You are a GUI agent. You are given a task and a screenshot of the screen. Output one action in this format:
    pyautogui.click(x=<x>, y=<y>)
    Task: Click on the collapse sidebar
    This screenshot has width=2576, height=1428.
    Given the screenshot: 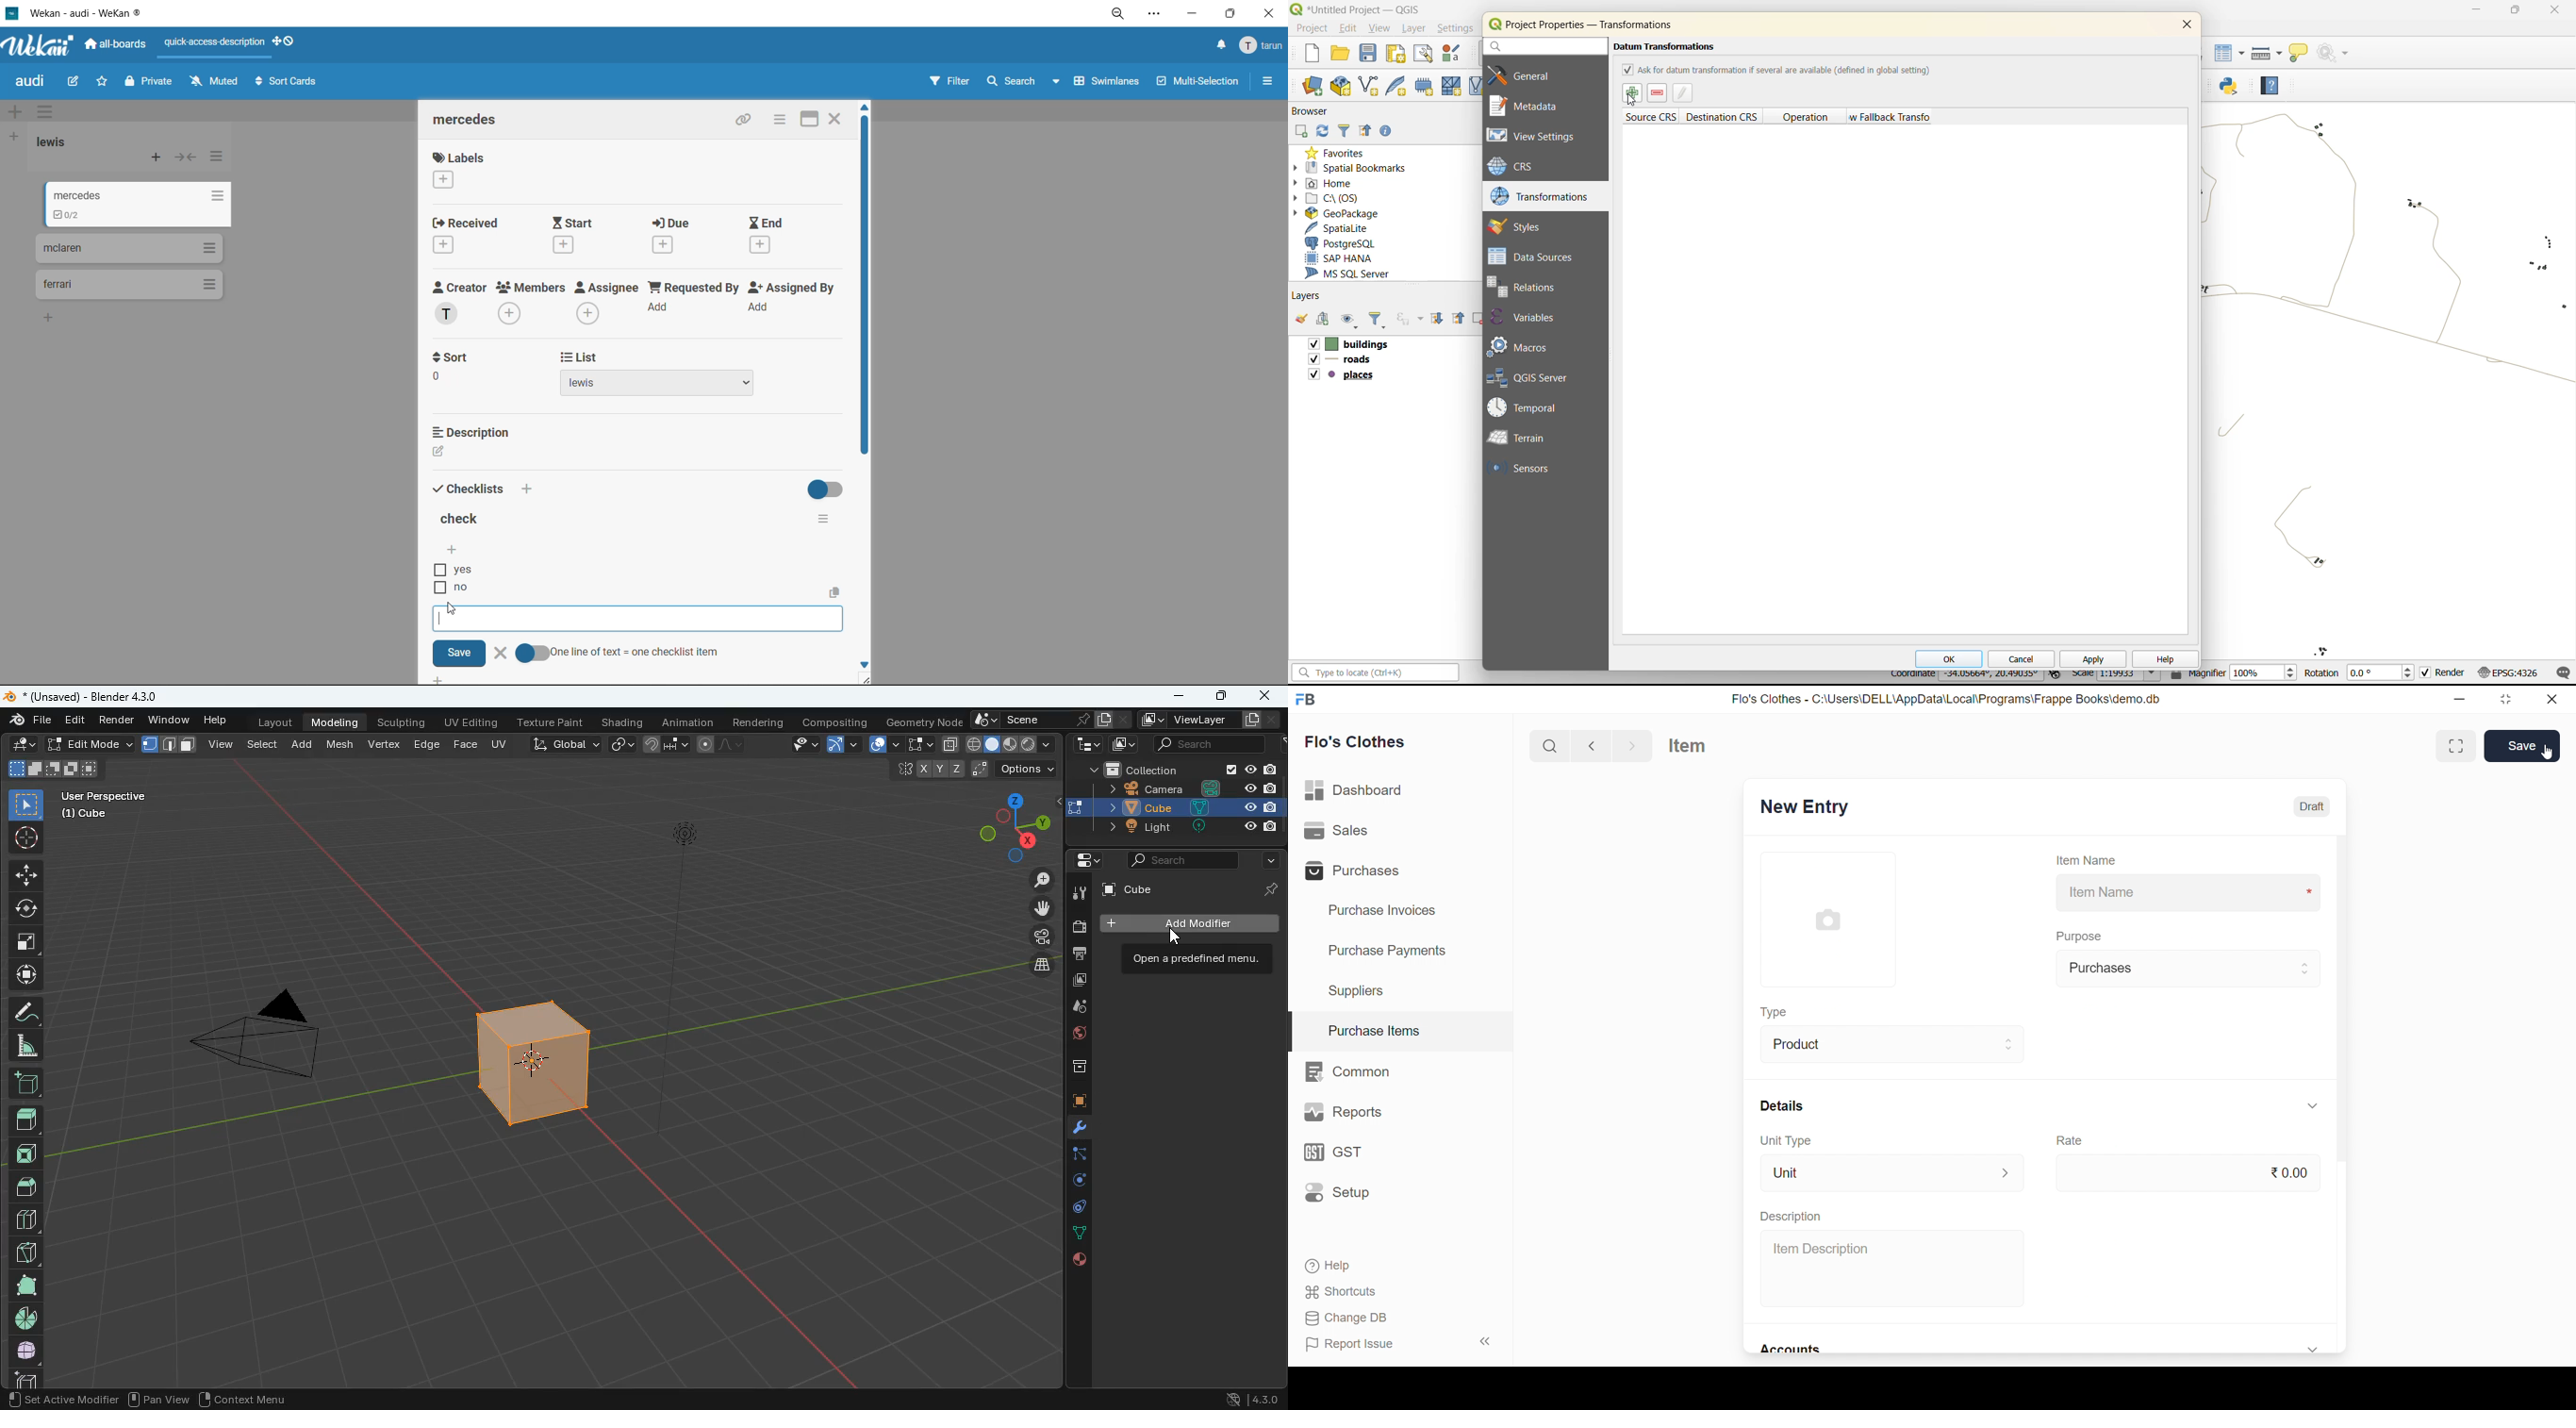 What is the action you would take?
    pyautogui.click(x=1491, y=1343)
    